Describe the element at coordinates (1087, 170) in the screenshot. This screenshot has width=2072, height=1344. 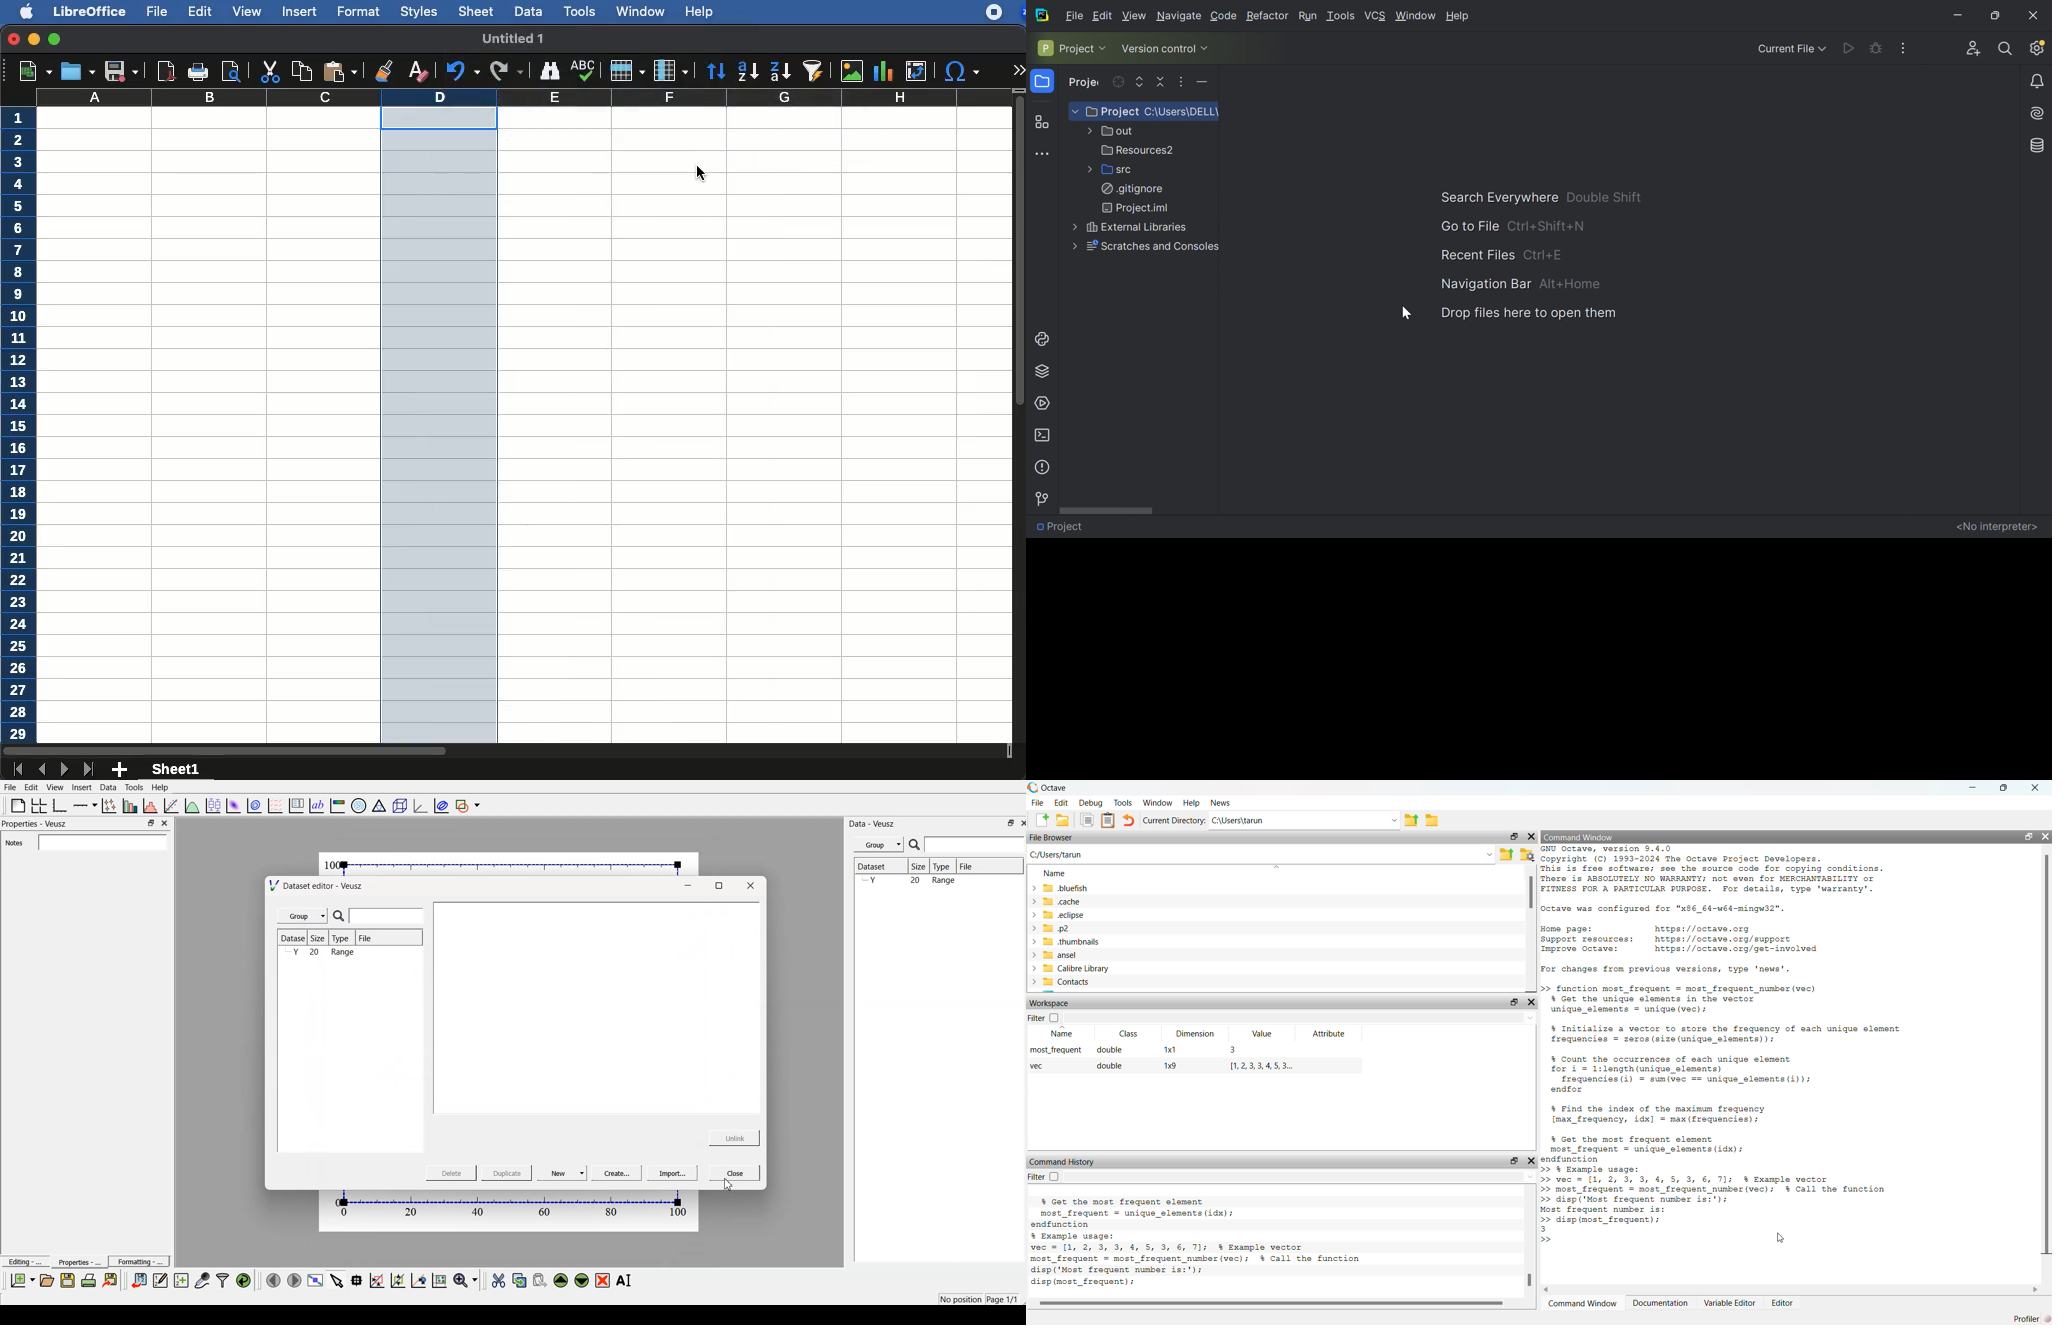
I see `More` at that location.